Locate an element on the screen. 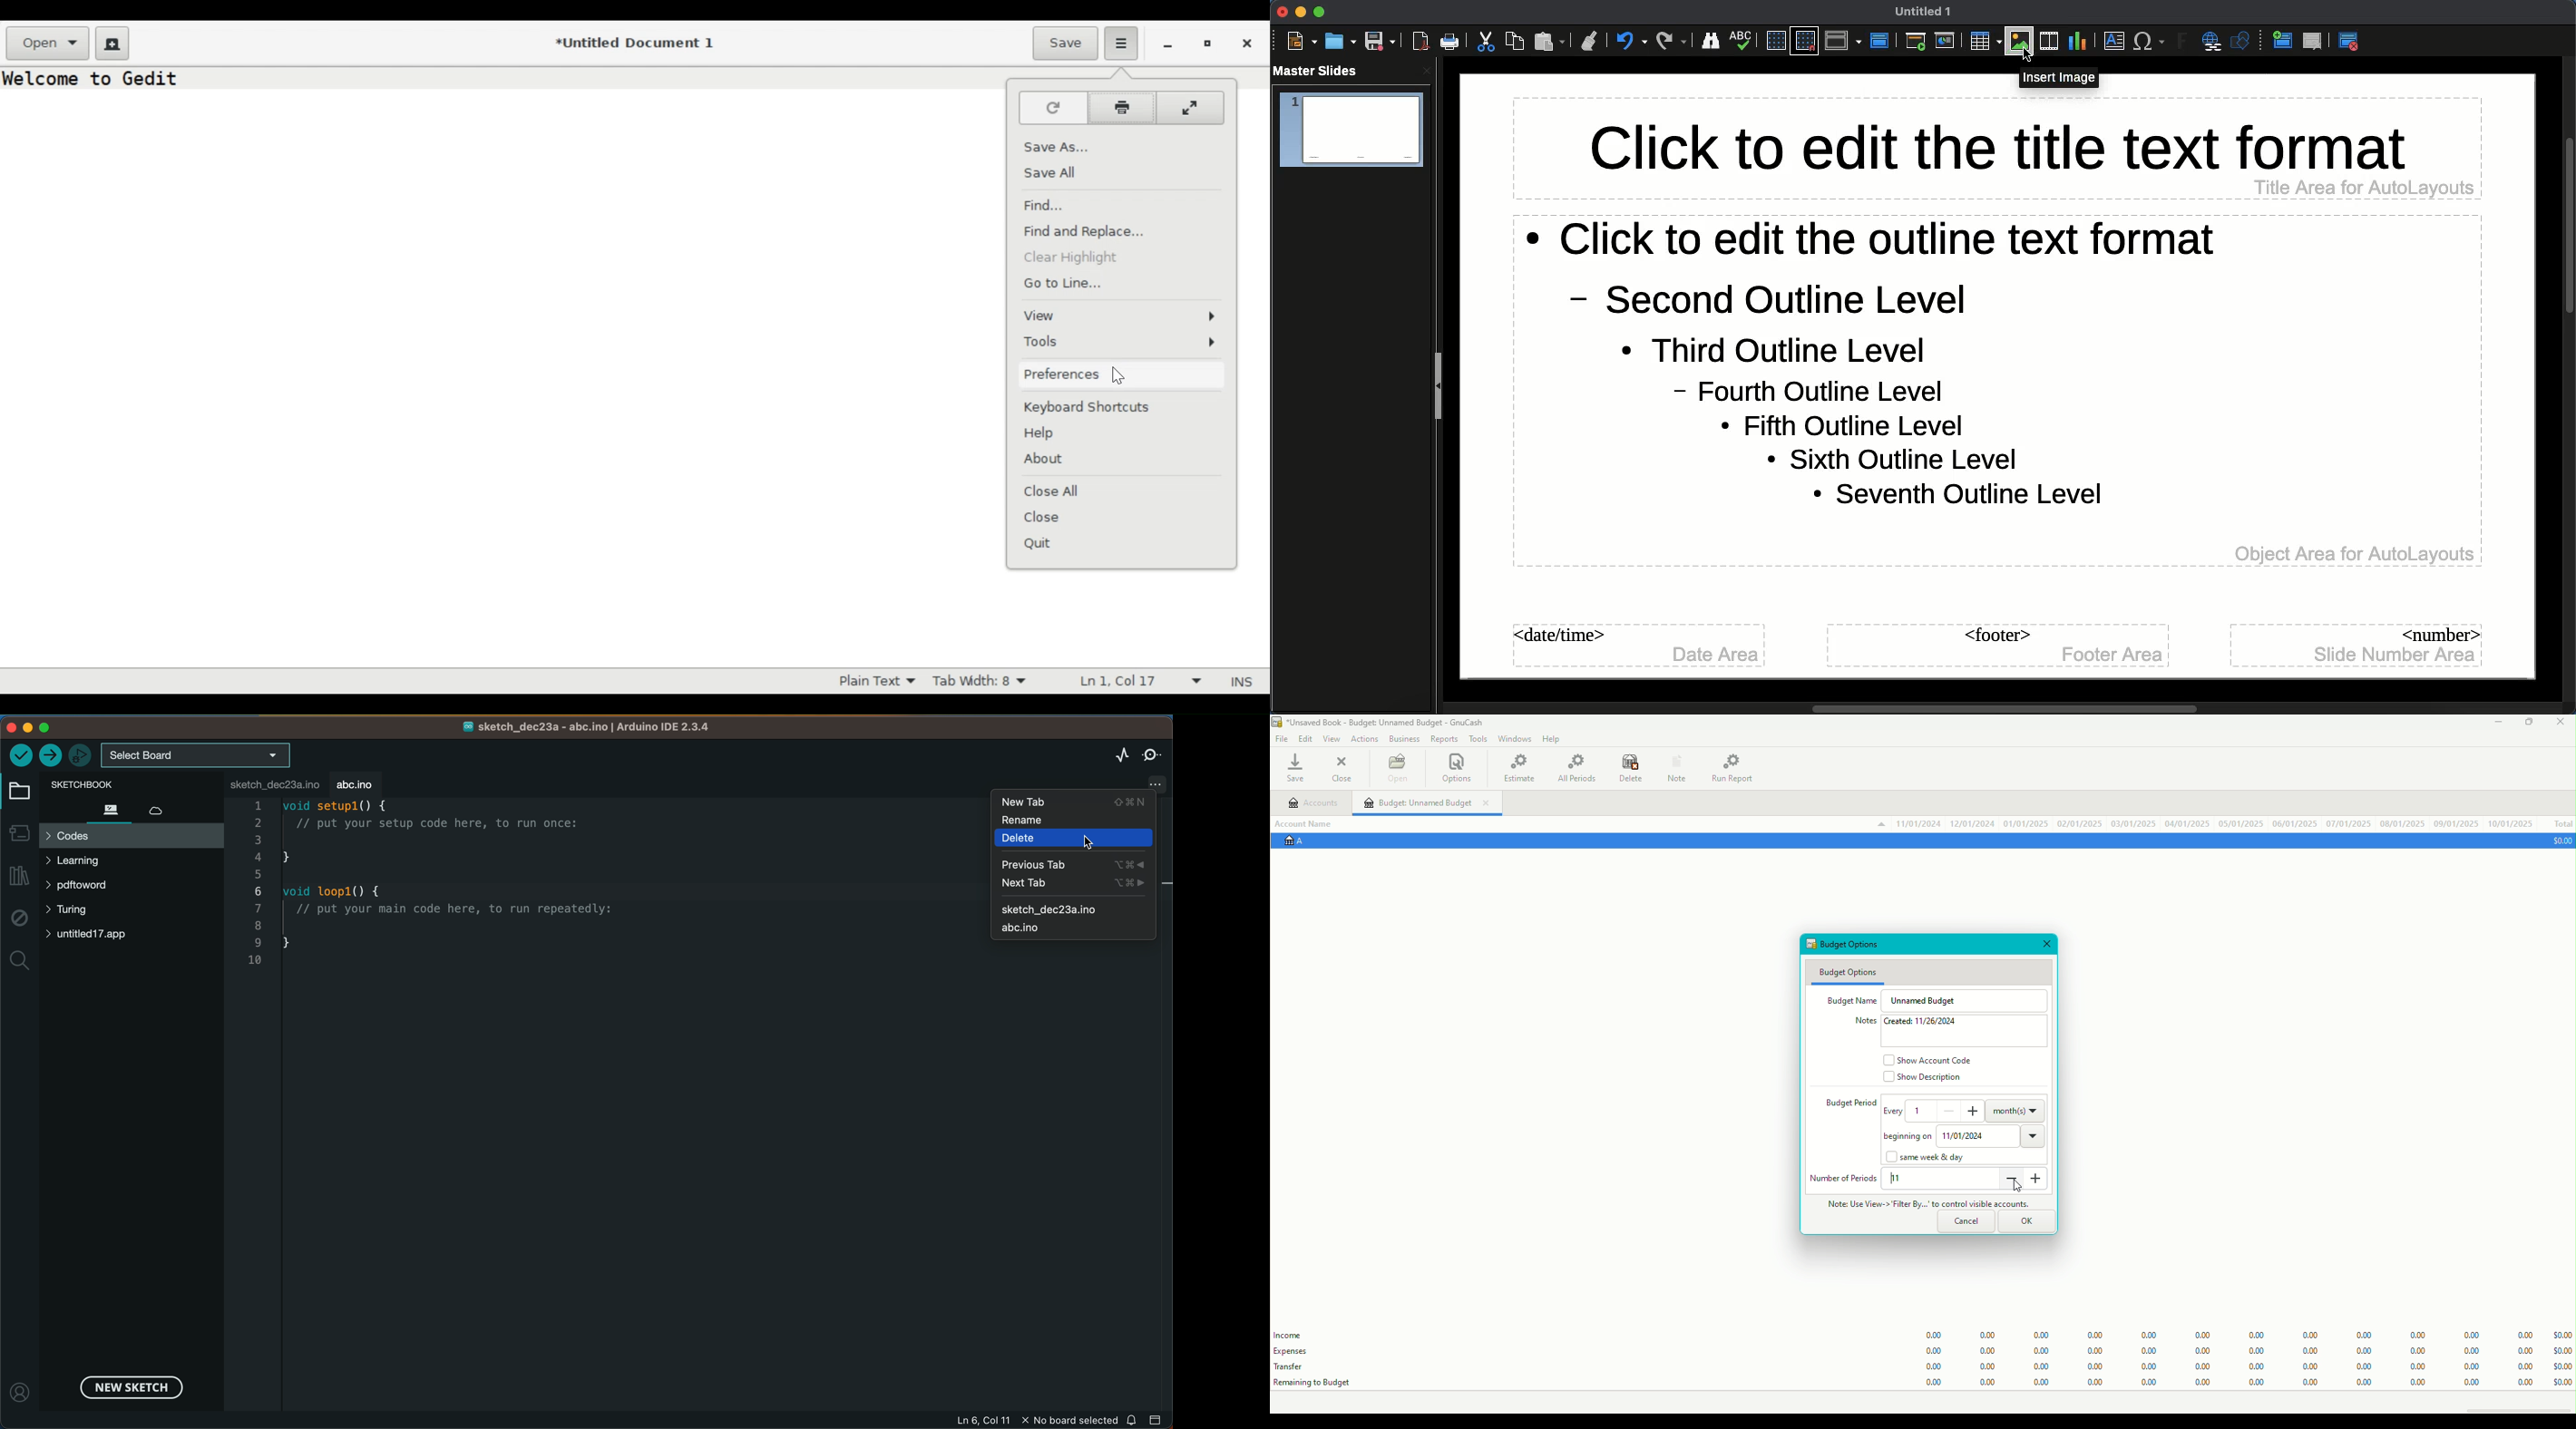 The image size is (2576, 1456). Chart is located at coordinates (2075, 43).